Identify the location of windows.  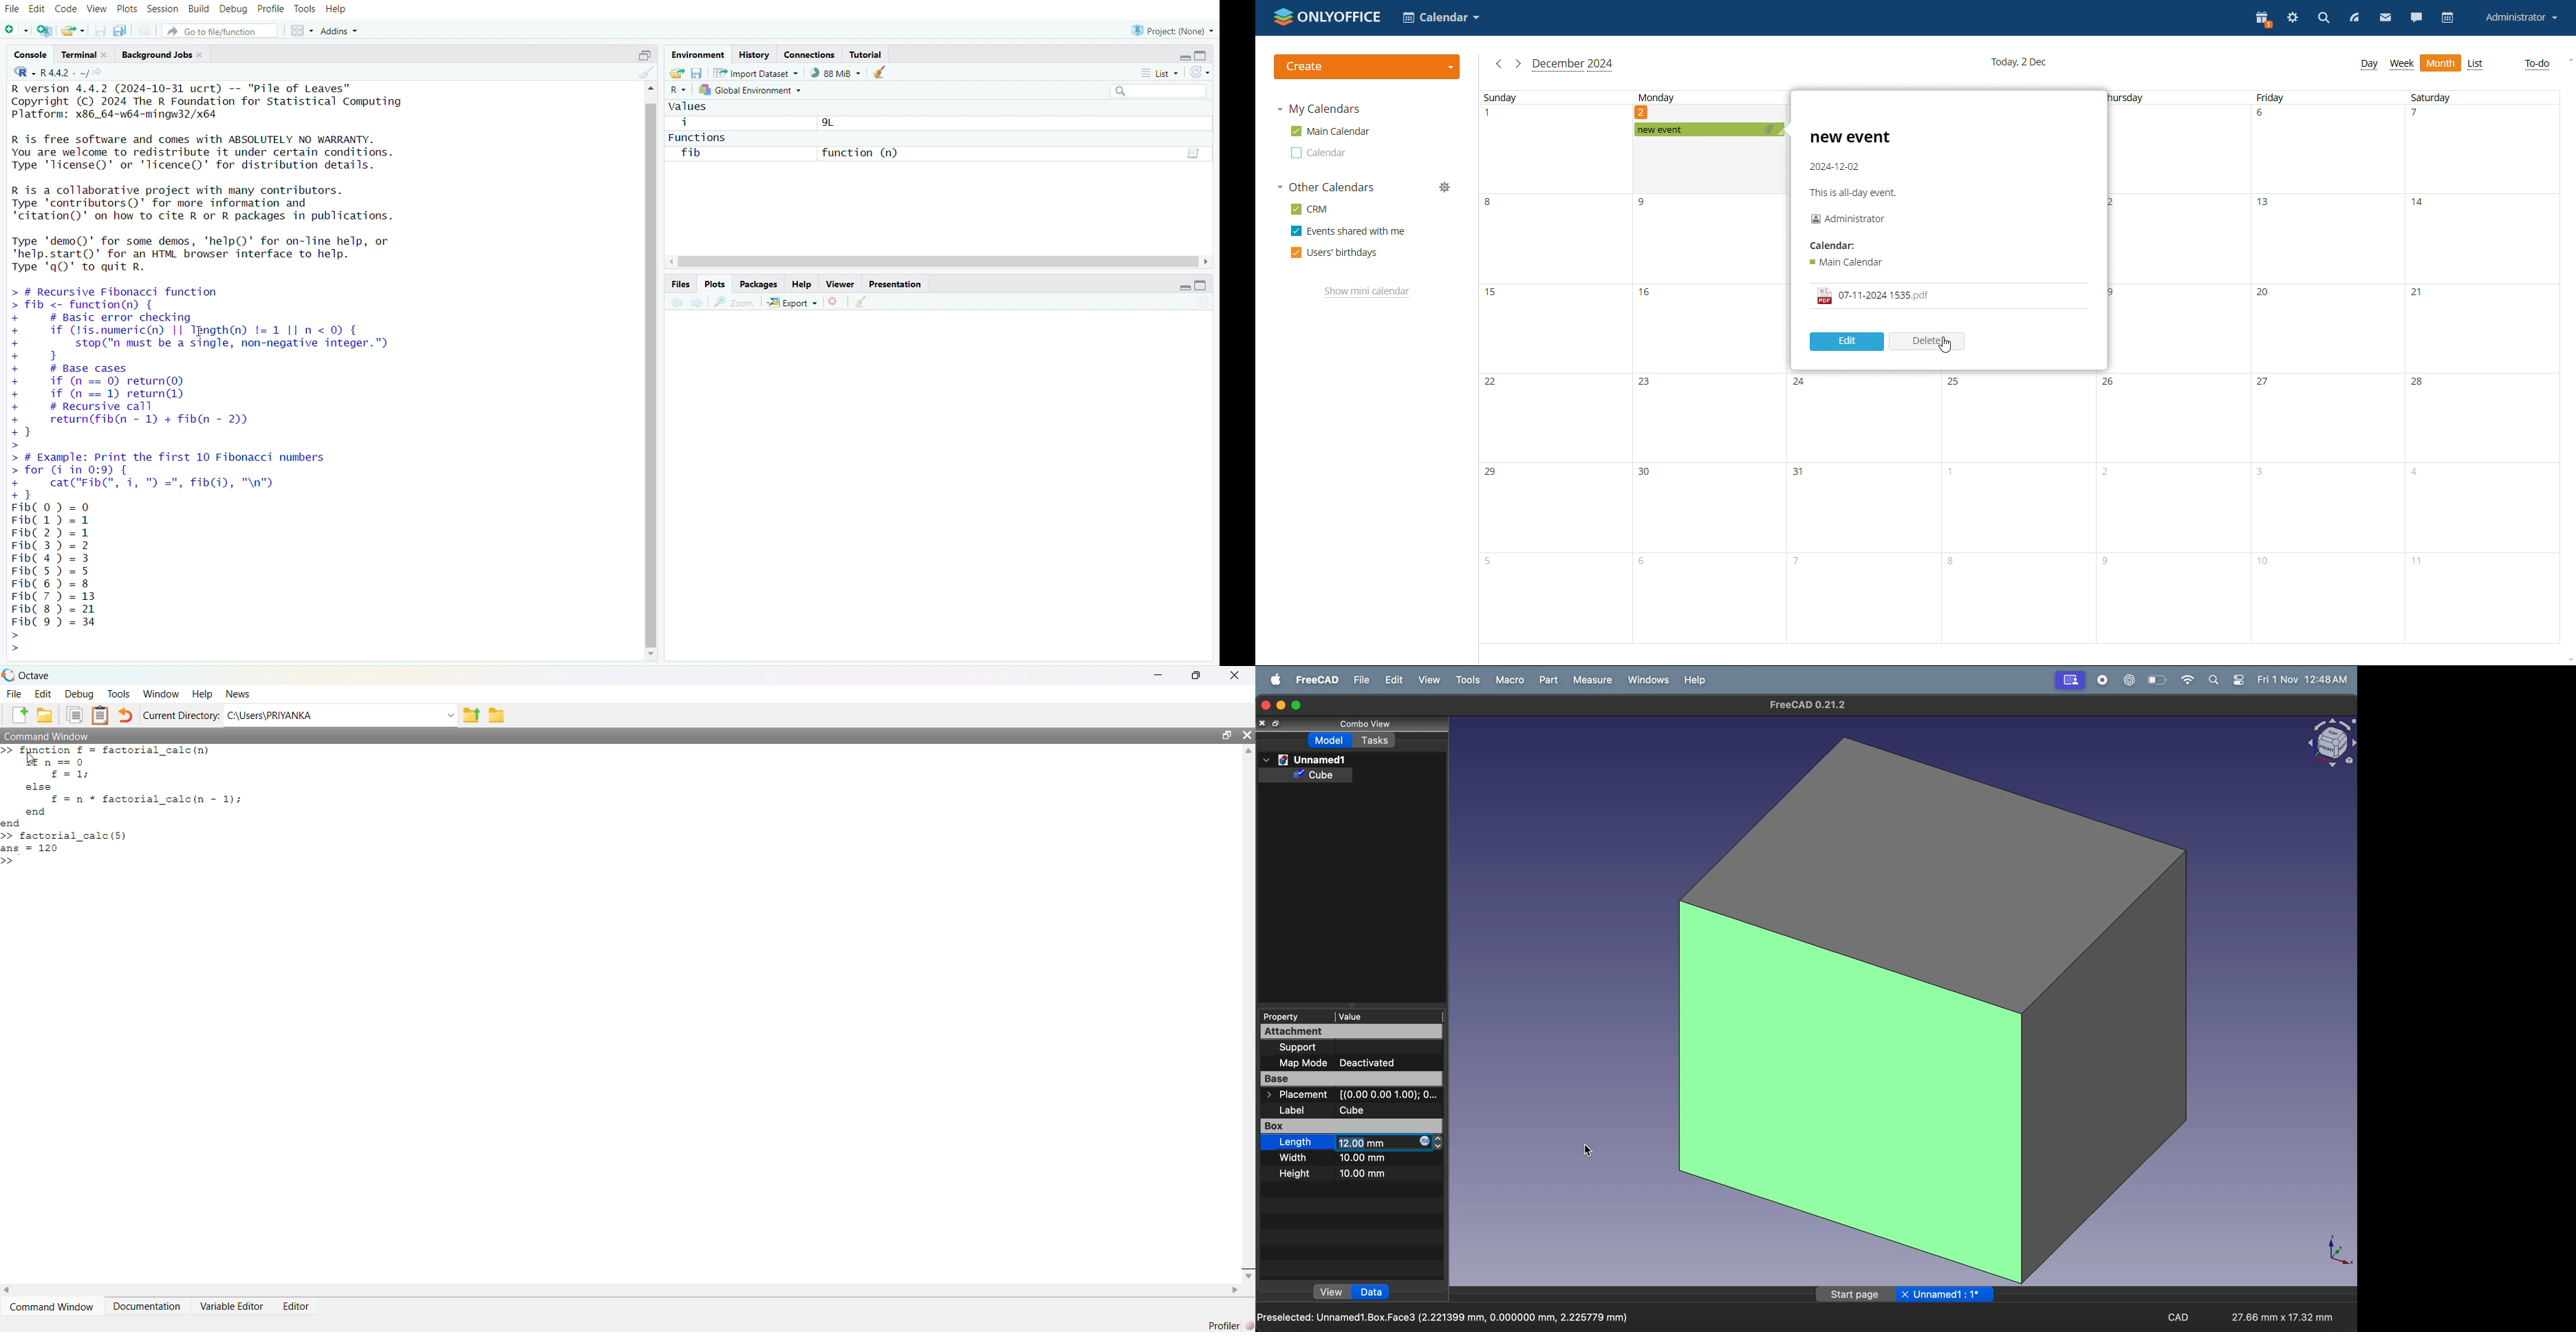
(1646, 679).